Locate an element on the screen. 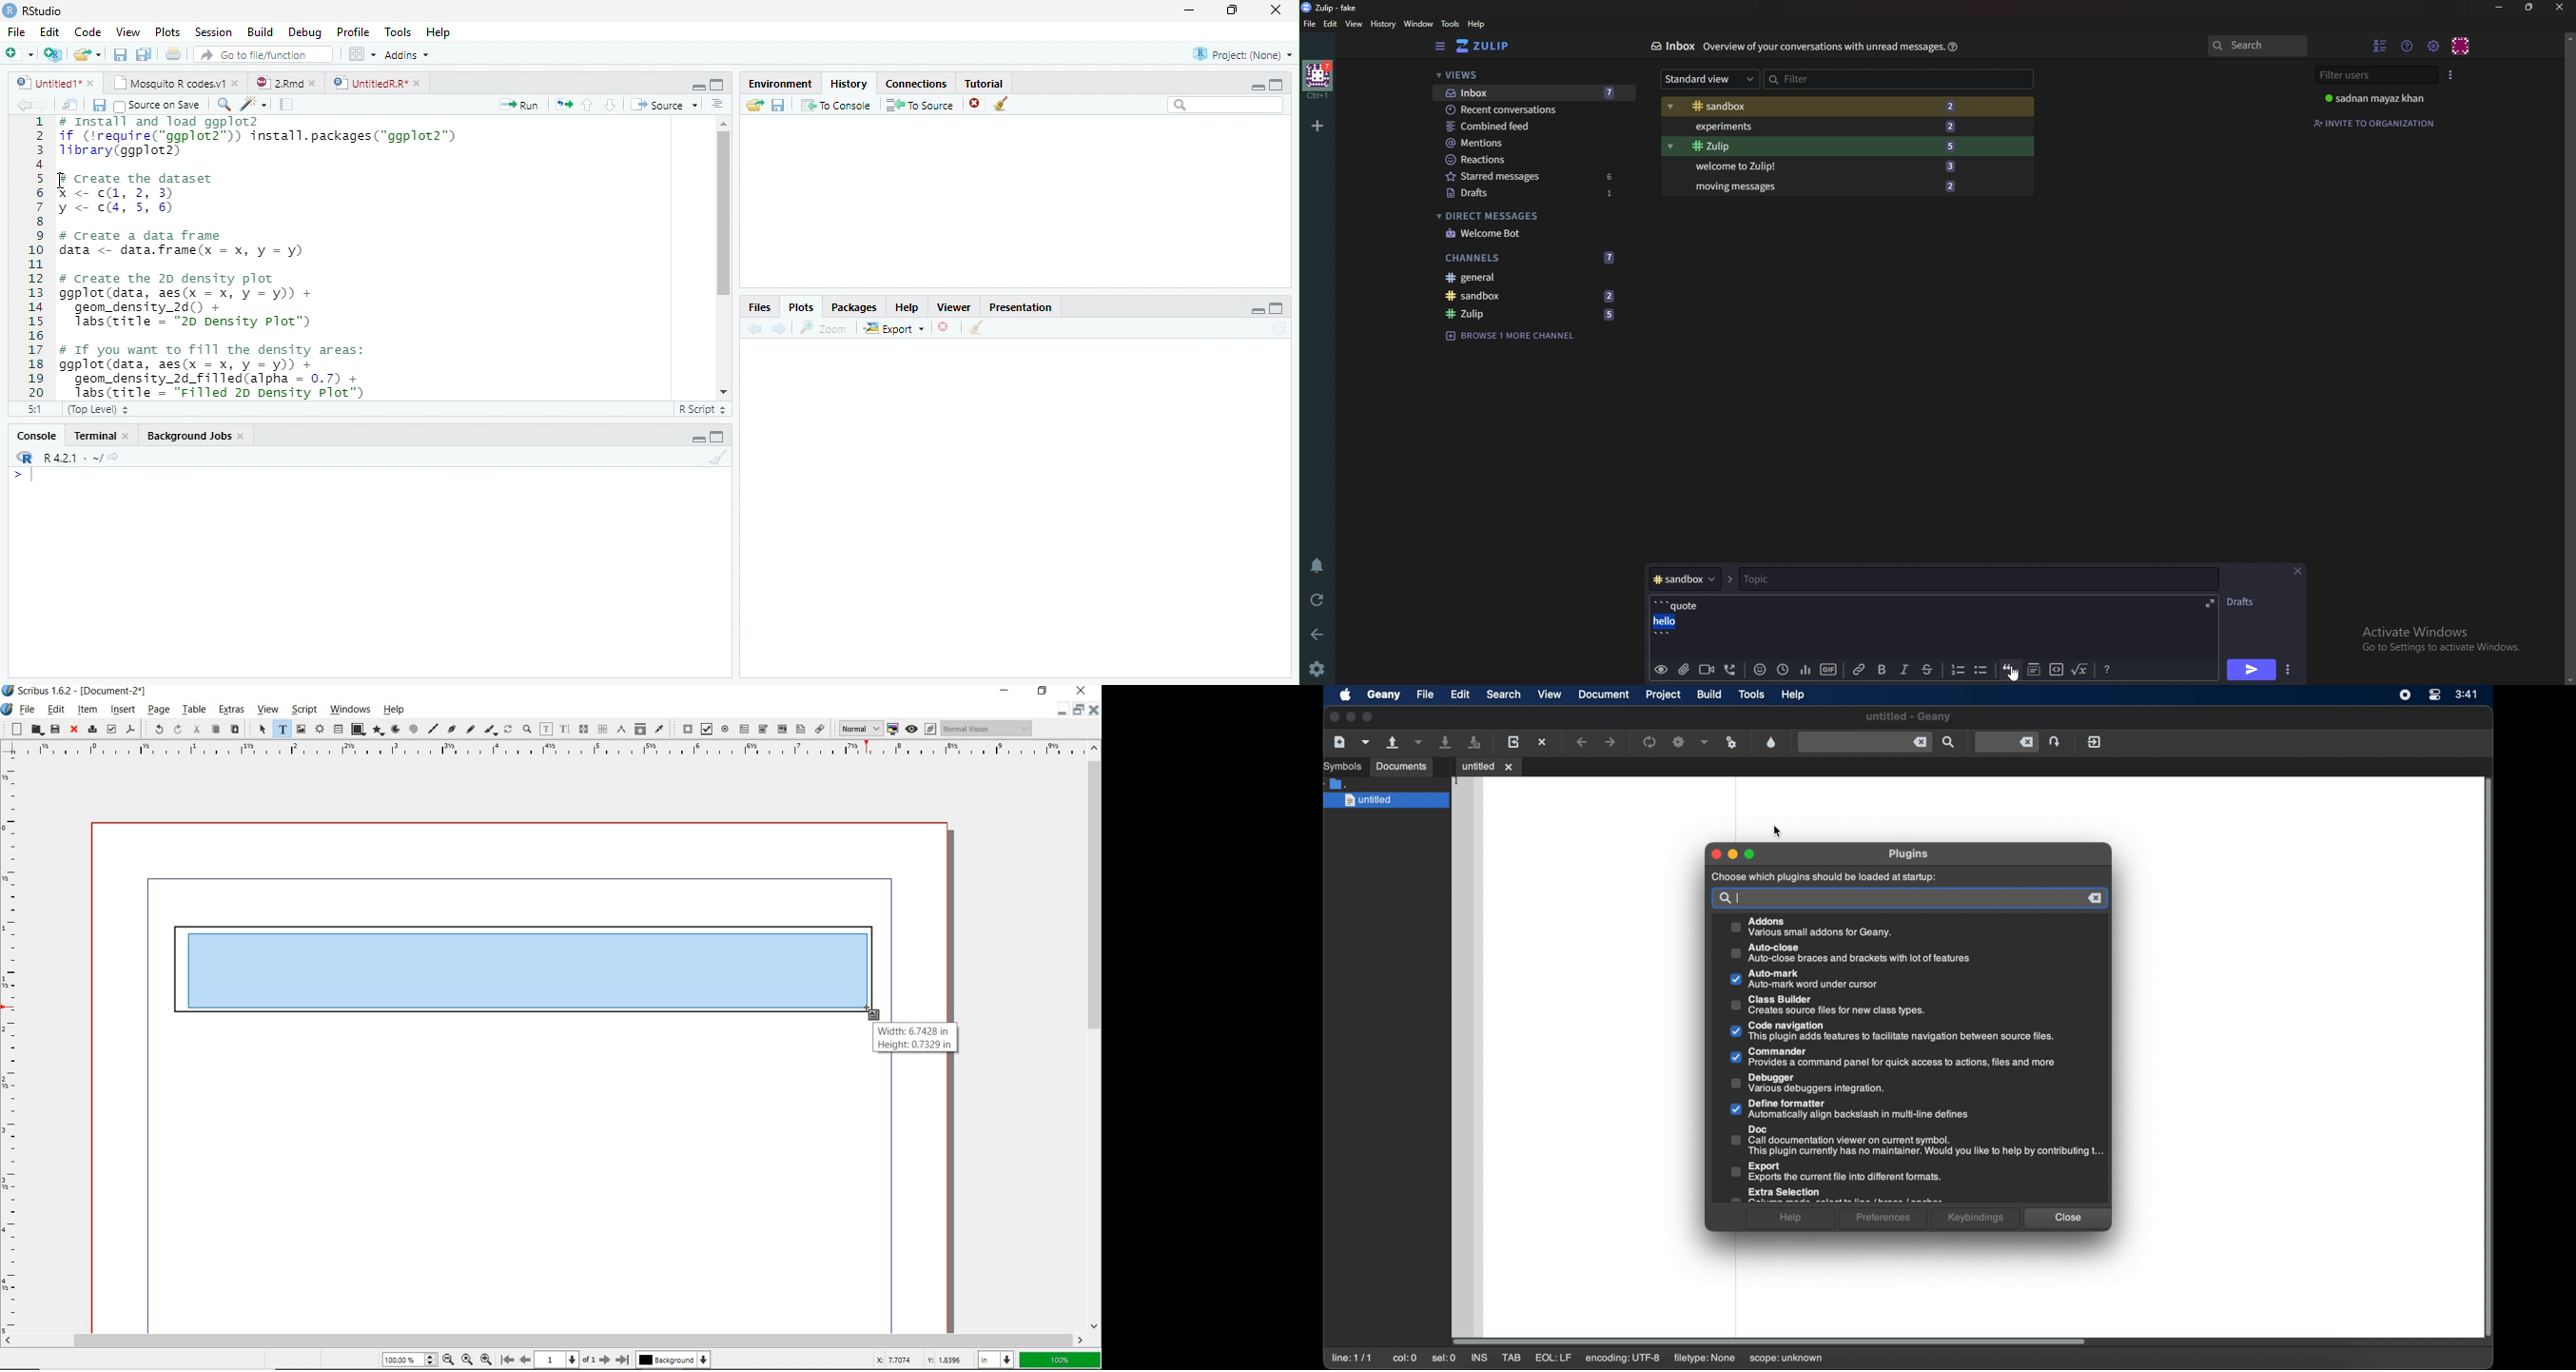  run or view current file is located at coordinates (1732, 743).